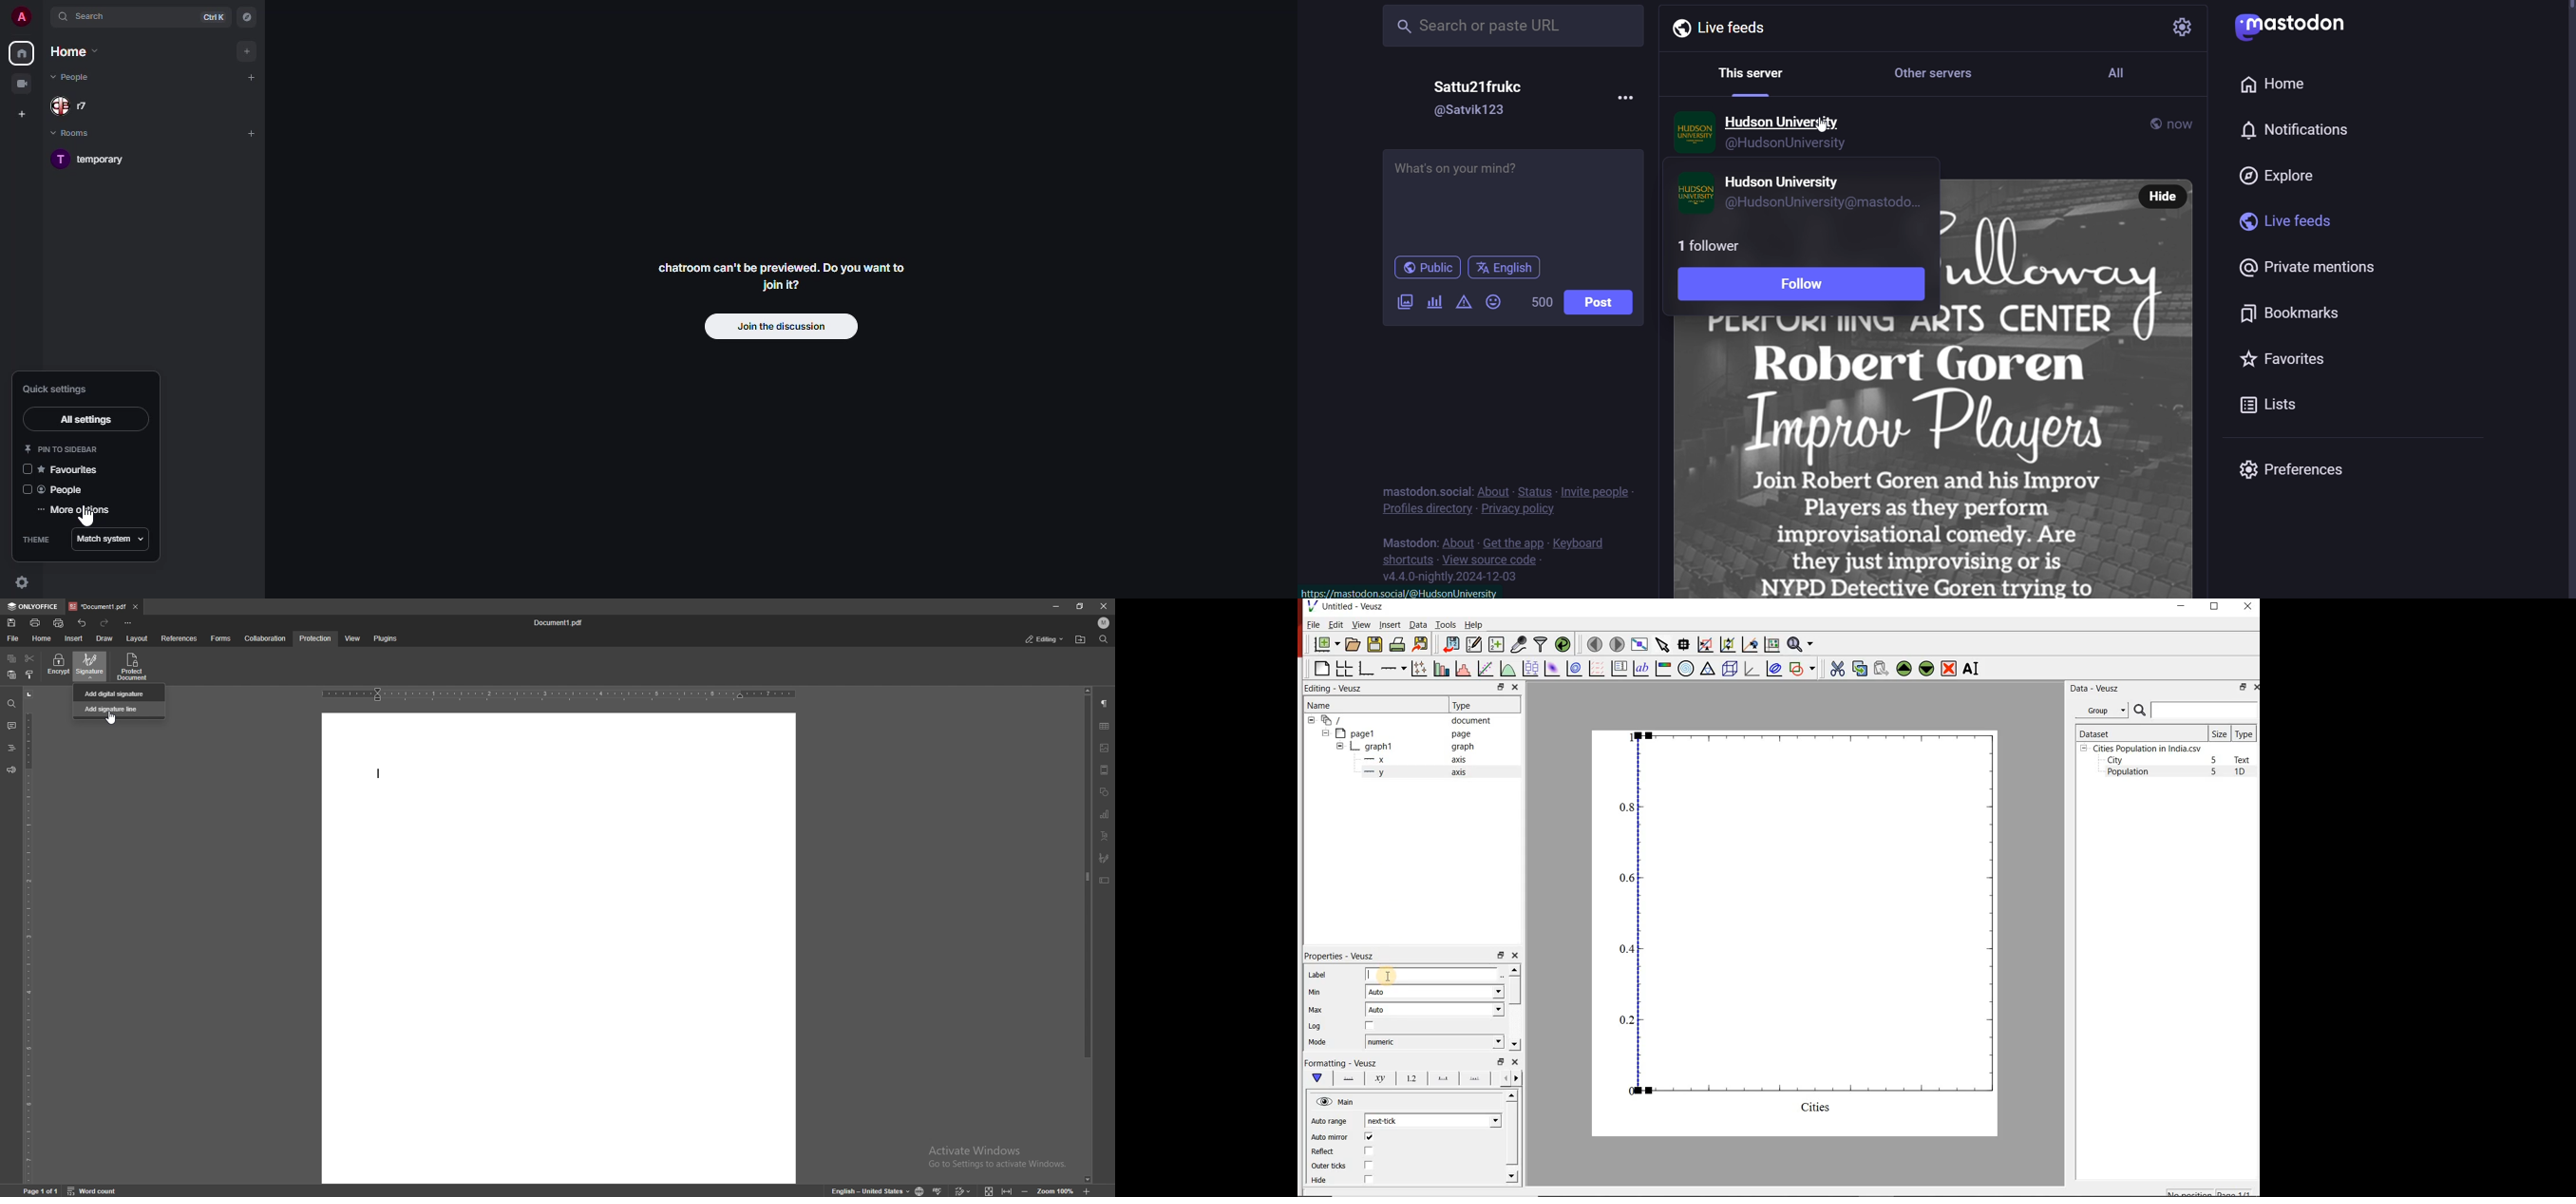 This screenshot has width=2576, height=1204. What do you see at coordinates (71, 134) in the screenshot?
I see `rooms` at bounding box center [71, 134].